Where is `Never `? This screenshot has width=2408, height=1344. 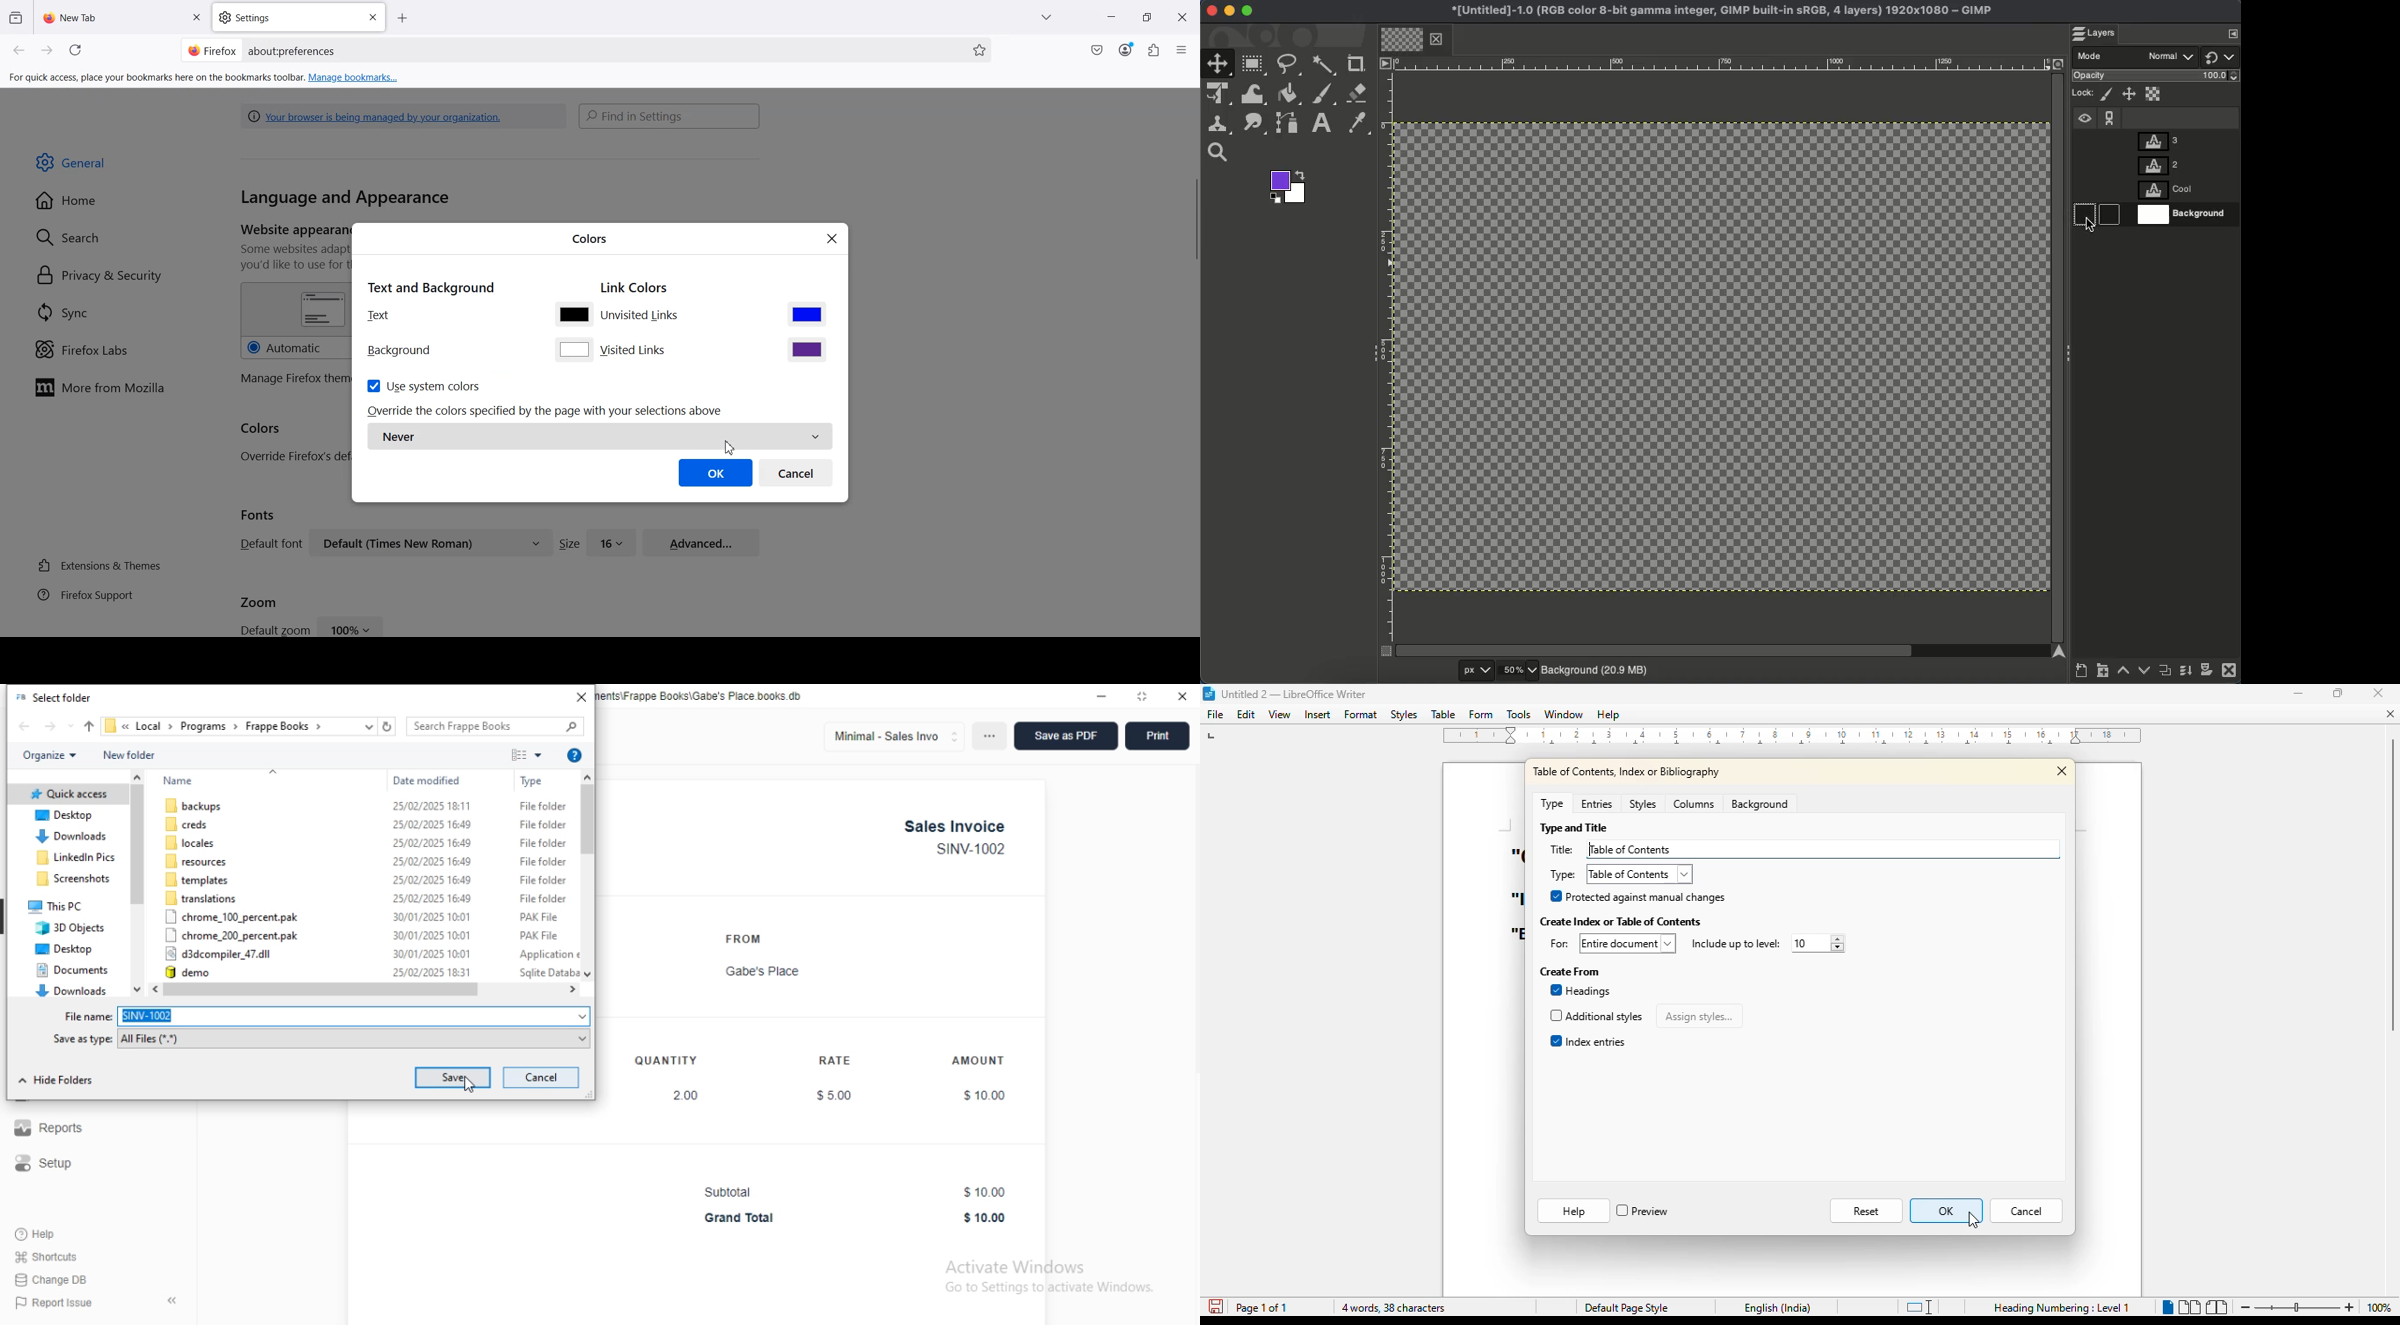
Never  is located at coordinates (599, 437).